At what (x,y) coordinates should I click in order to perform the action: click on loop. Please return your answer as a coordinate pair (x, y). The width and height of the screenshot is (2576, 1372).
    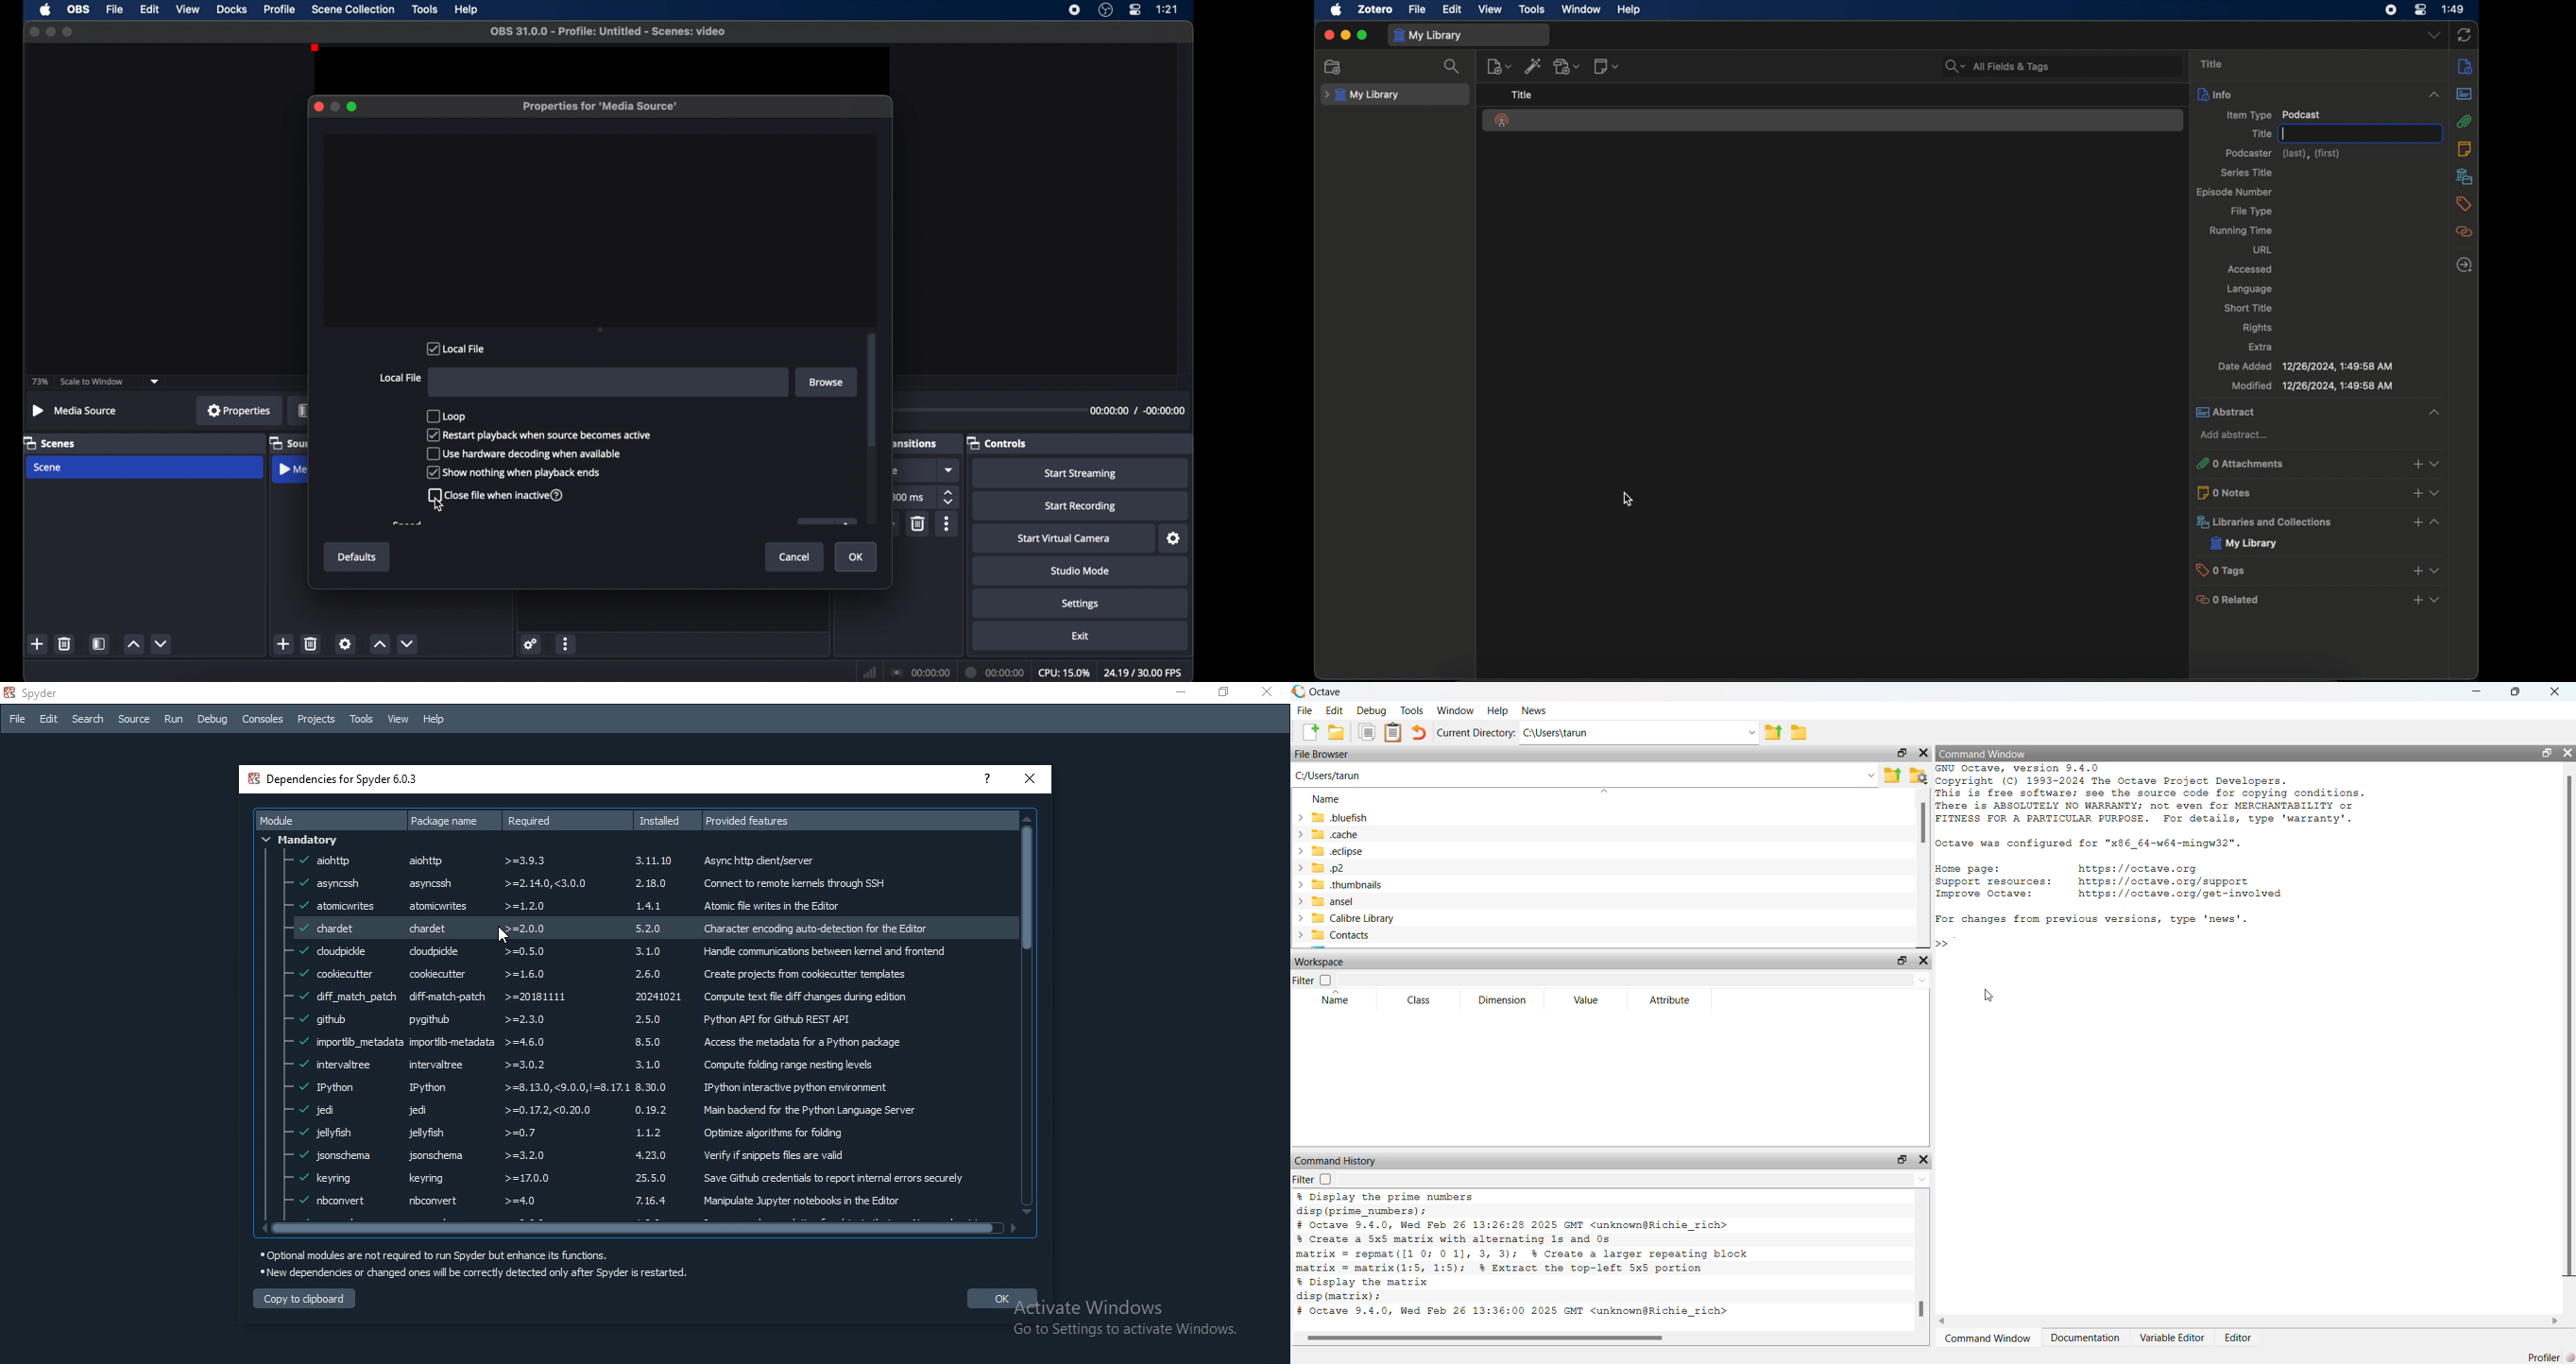
    Looking at the image, I should click on (447, 416).